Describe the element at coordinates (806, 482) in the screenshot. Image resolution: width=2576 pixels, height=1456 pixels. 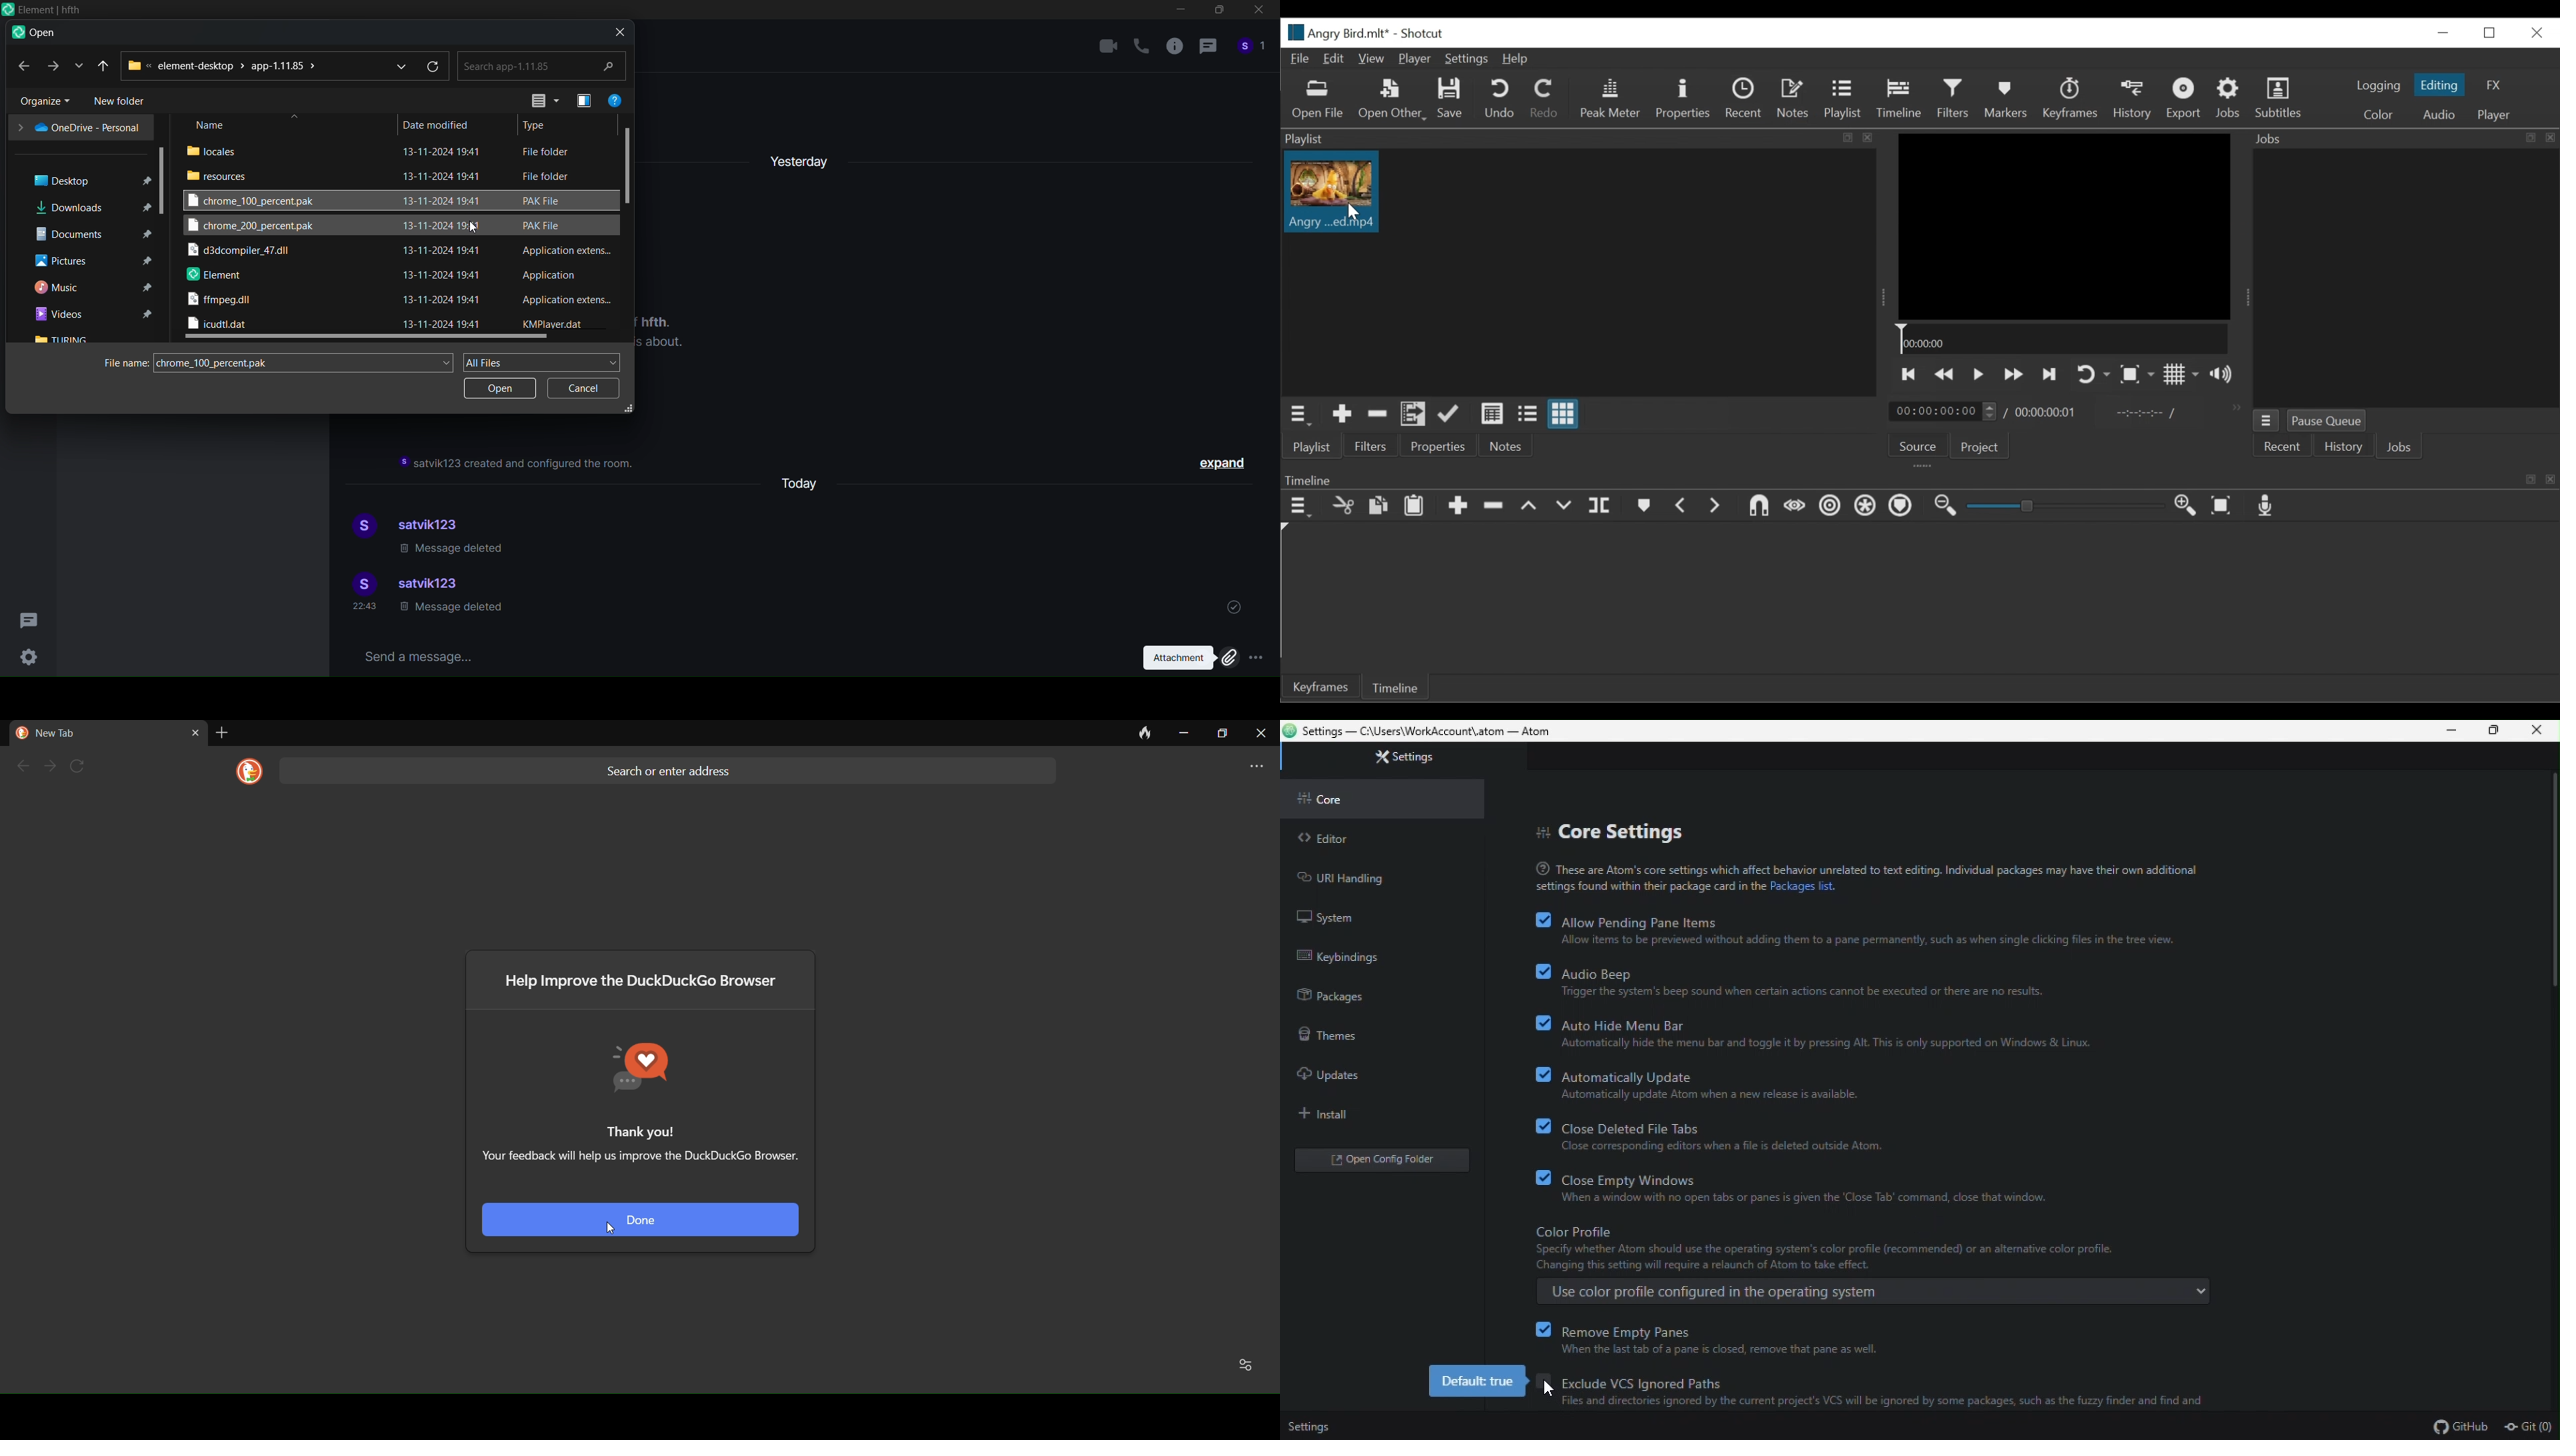
I see `today` at that location.